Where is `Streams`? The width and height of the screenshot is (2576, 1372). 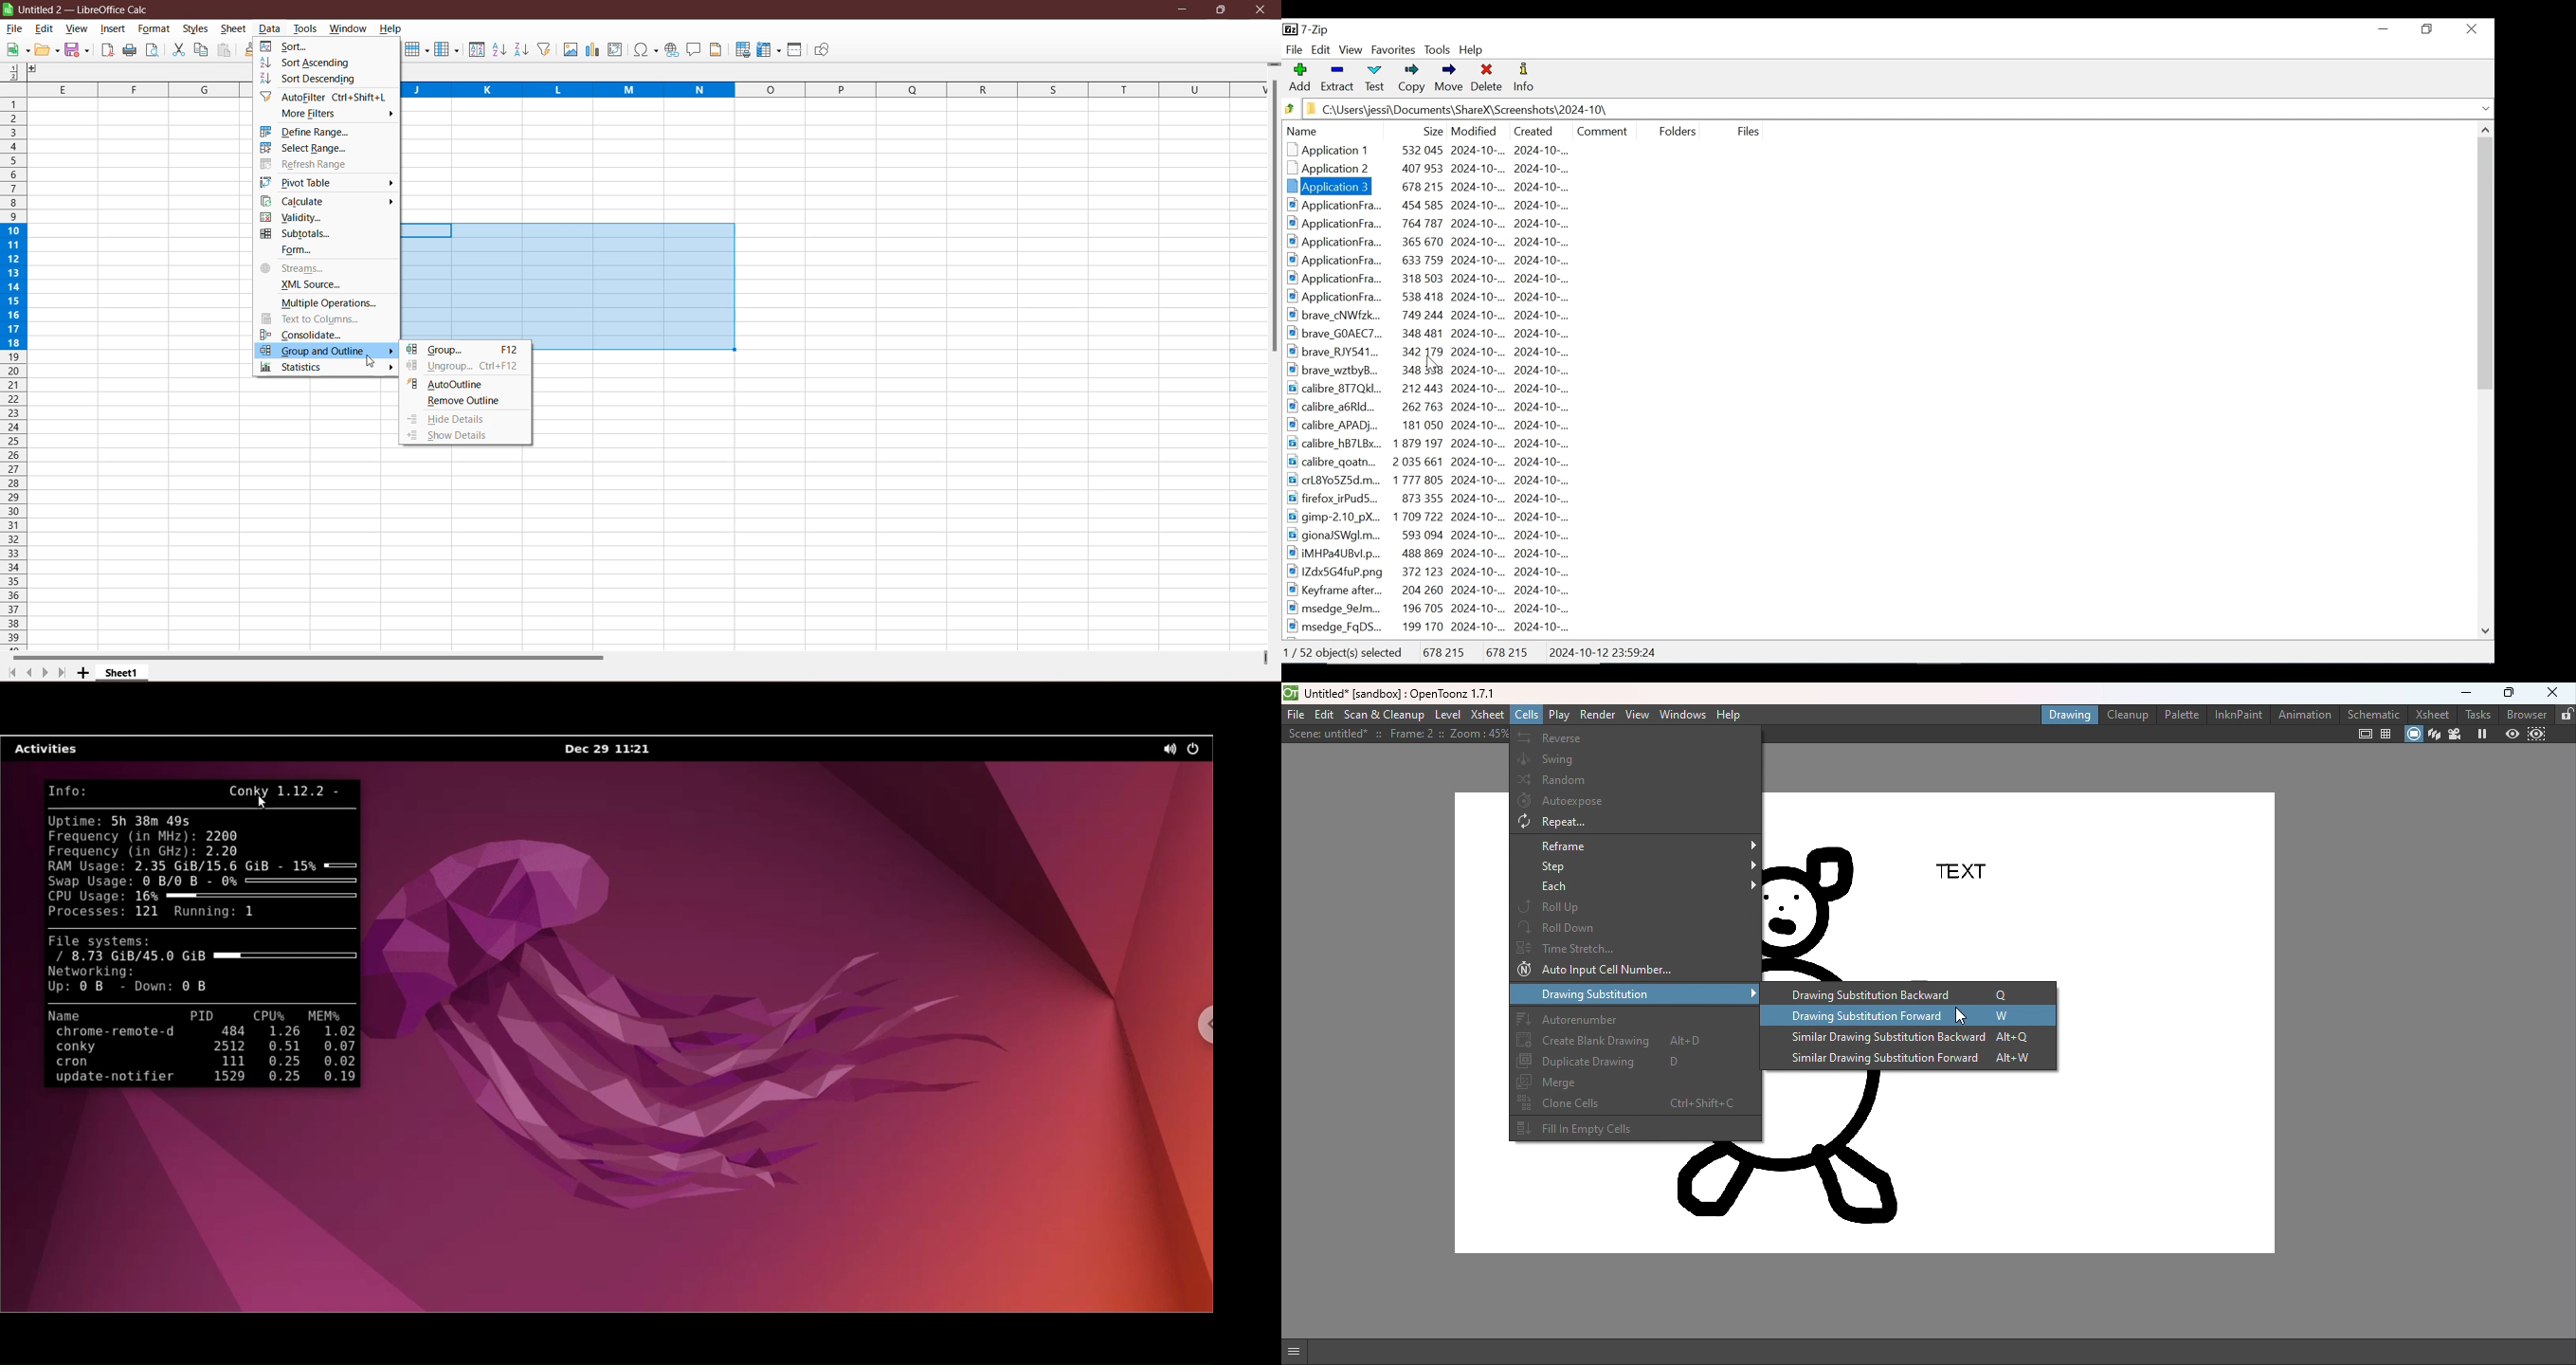 Streams is located at coordinates (294, 268).